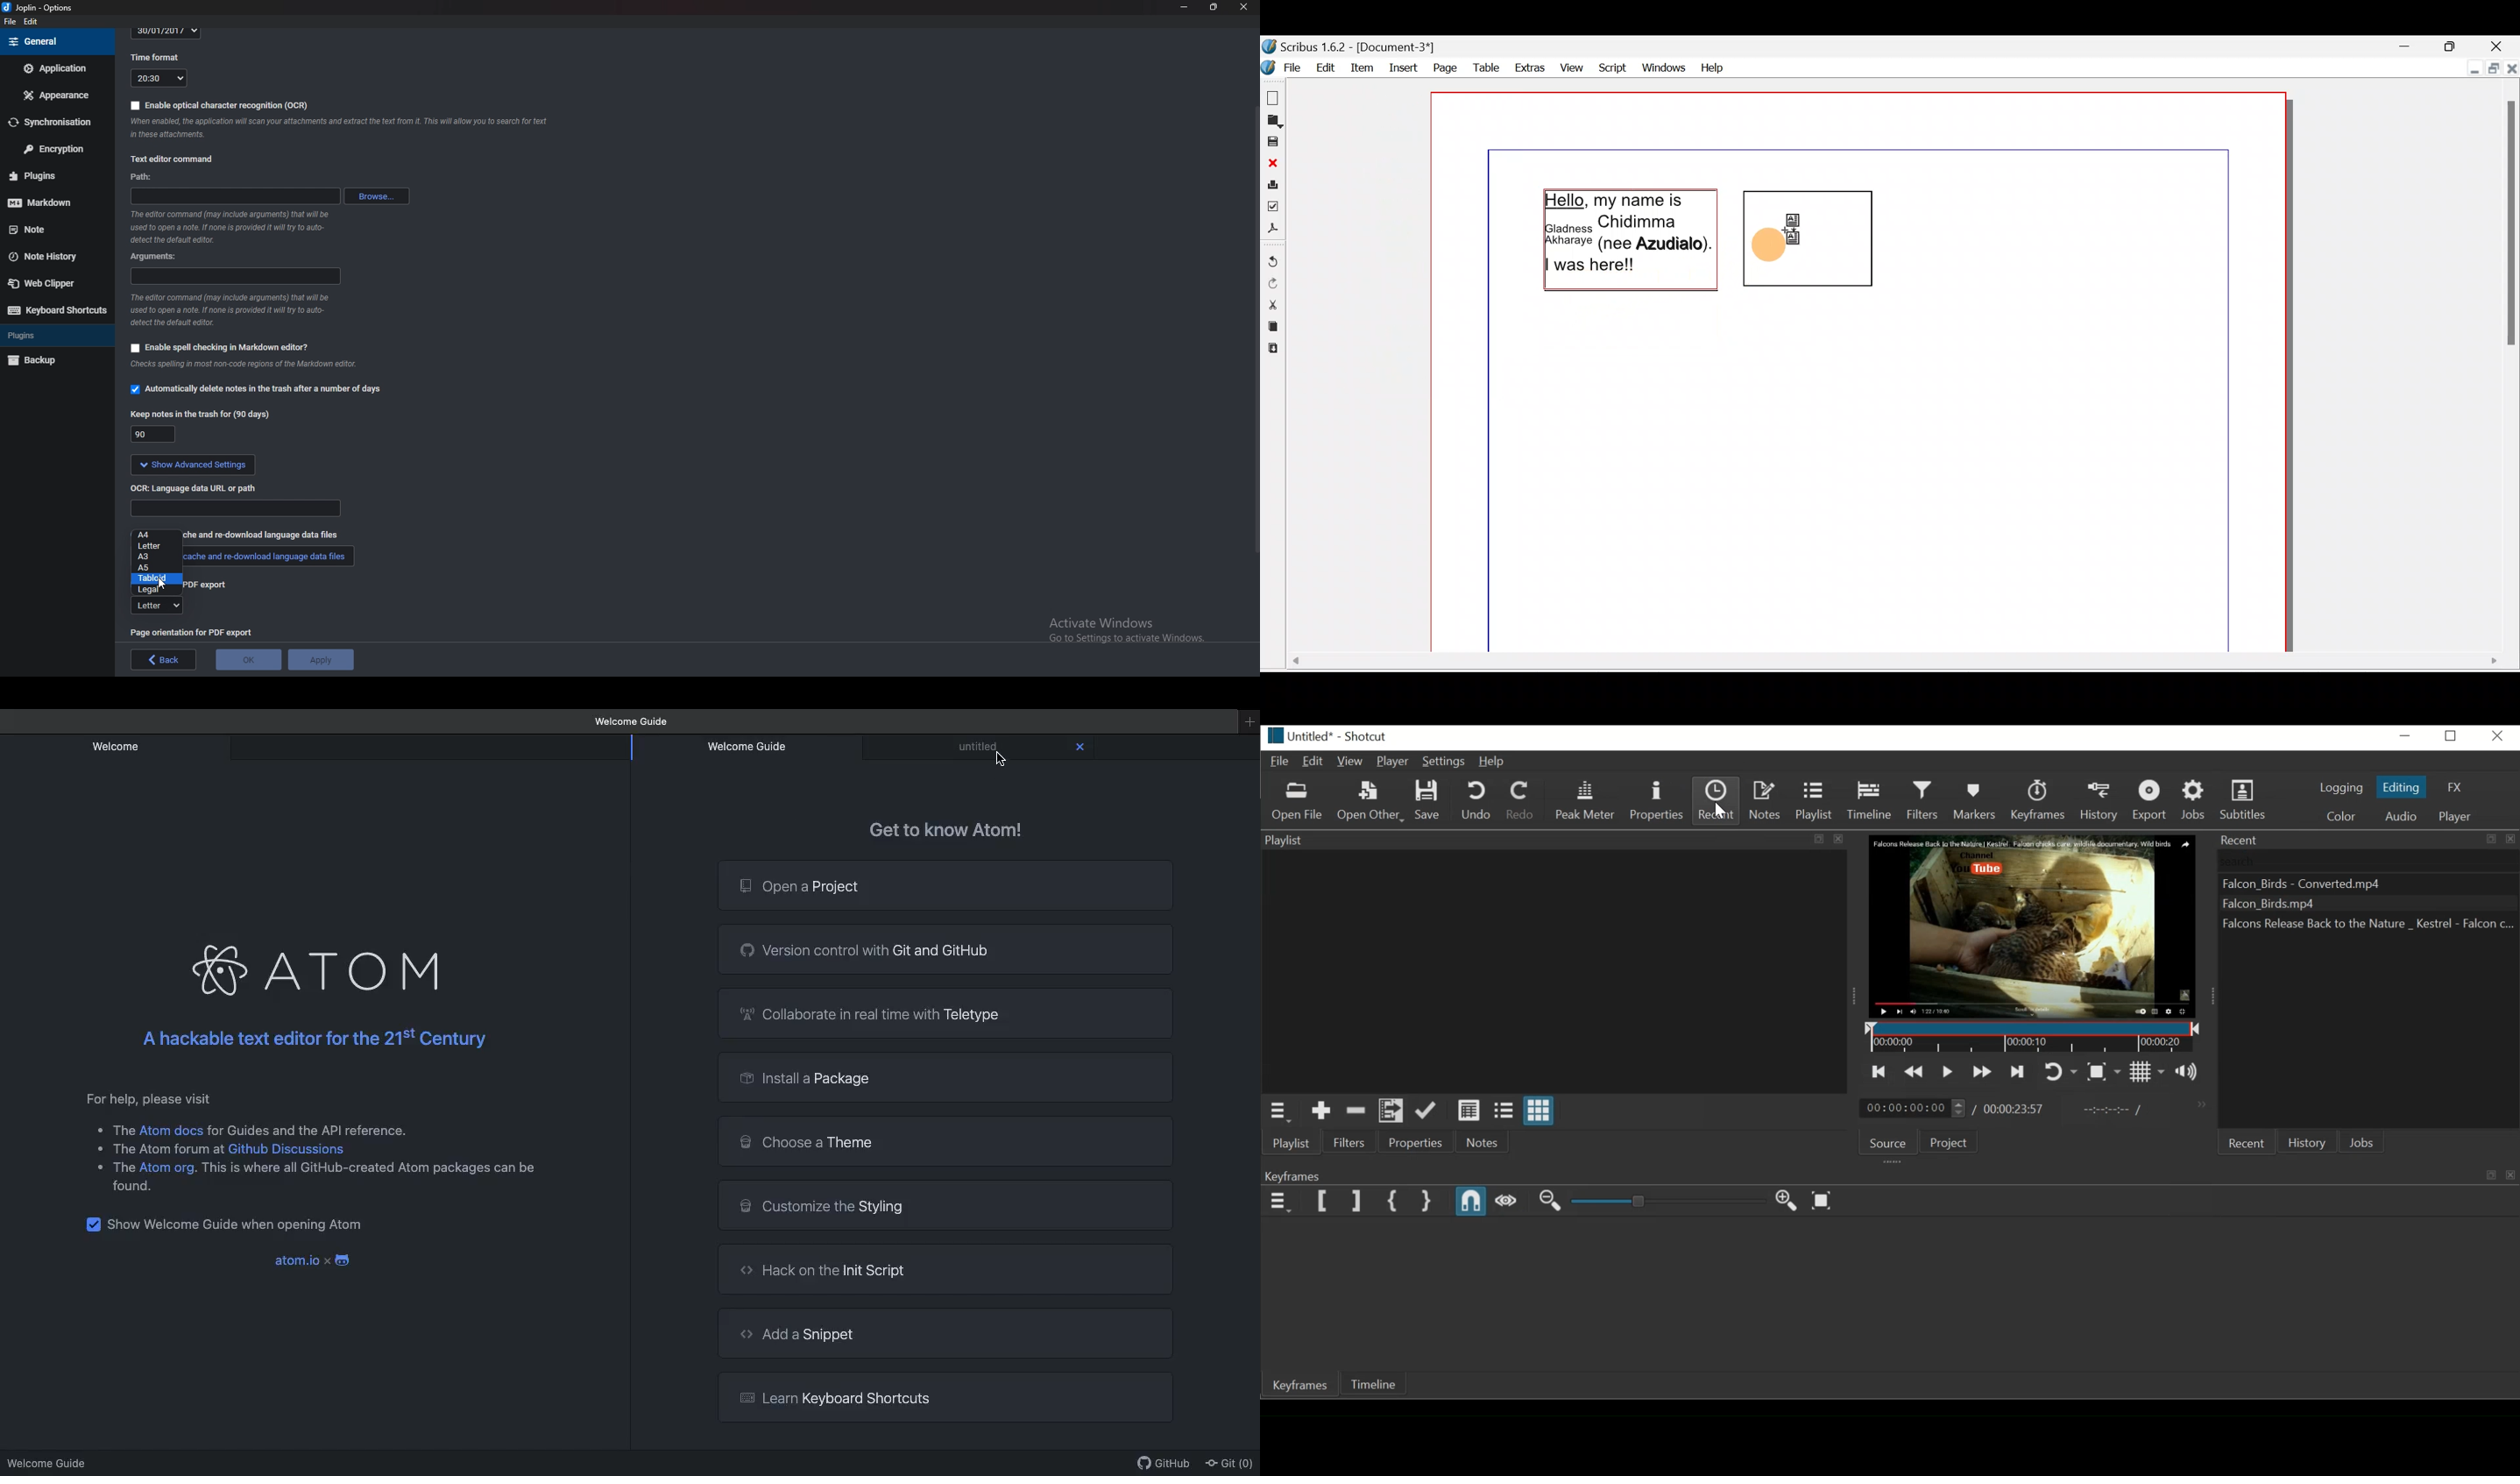  I want to click on playlist menu, so click(1279, 1111).